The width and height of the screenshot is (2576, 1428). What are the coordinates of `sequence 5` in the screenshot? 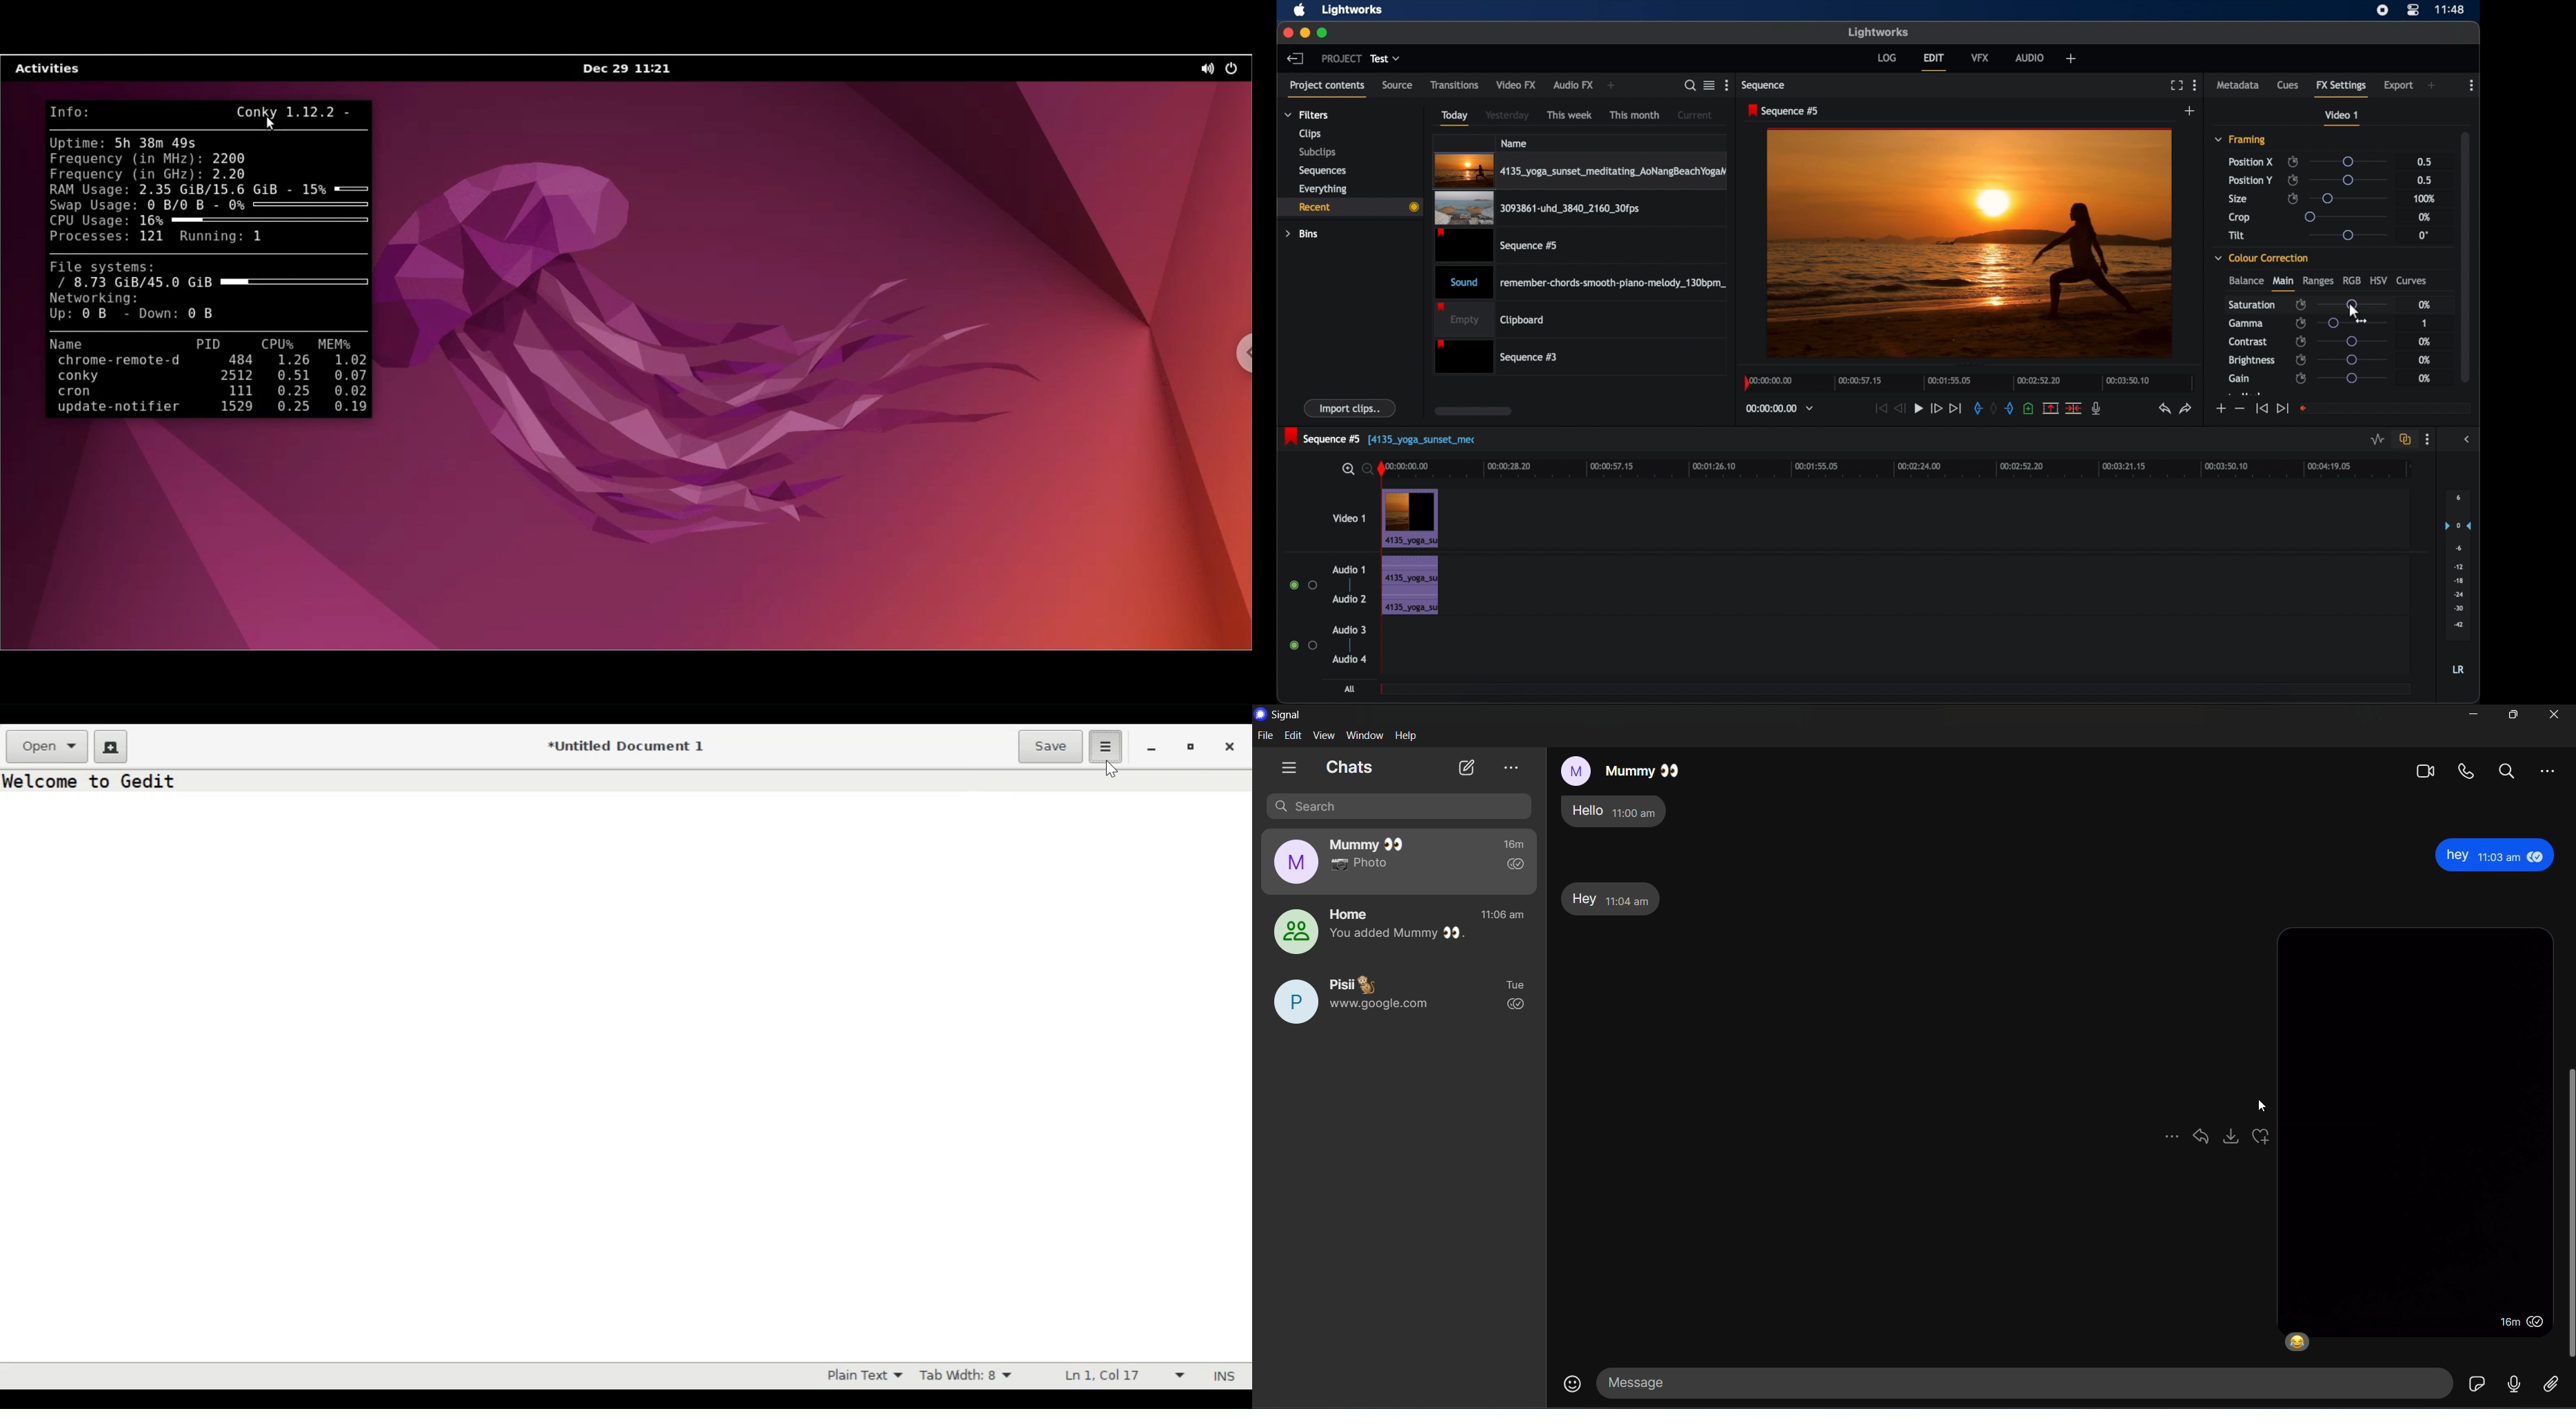 It's located at (1323, 436).